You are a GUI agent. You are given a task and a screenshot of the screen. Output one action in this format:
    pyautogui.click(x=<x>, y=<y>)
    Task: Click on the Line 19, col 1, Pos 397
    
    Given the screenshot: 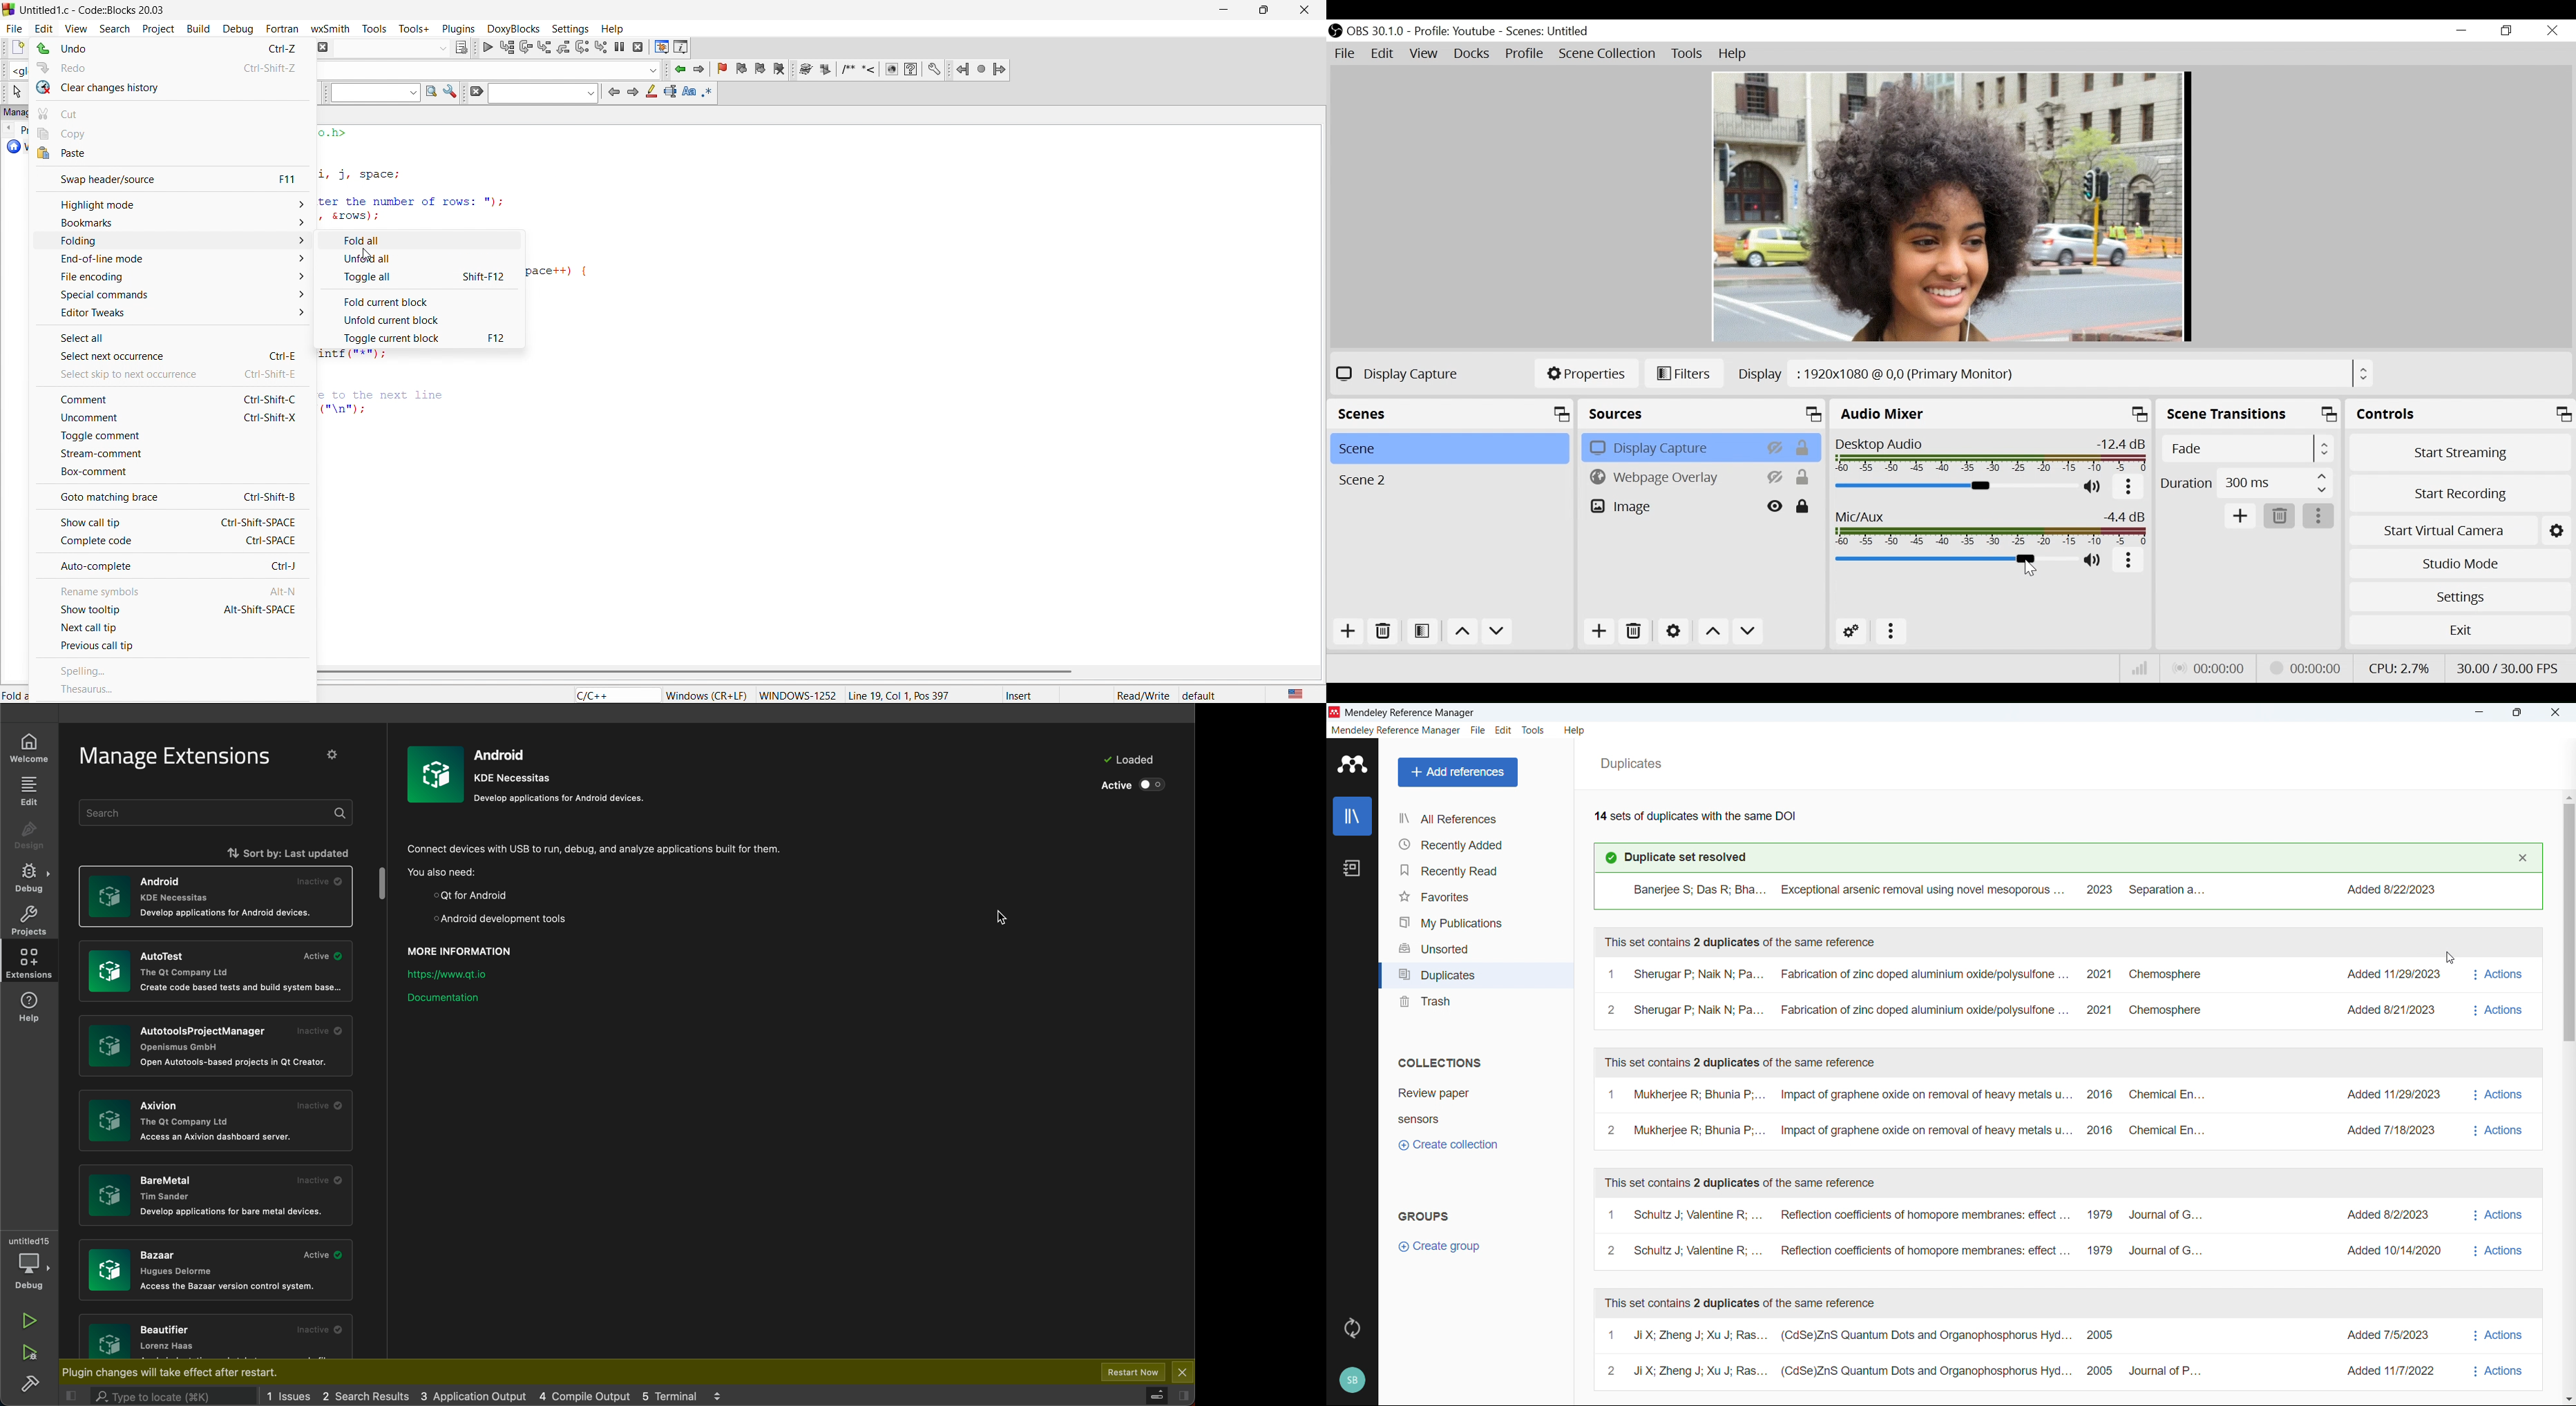 What is the action you would take?
    pyautogui.click(x=898, y=695)
    